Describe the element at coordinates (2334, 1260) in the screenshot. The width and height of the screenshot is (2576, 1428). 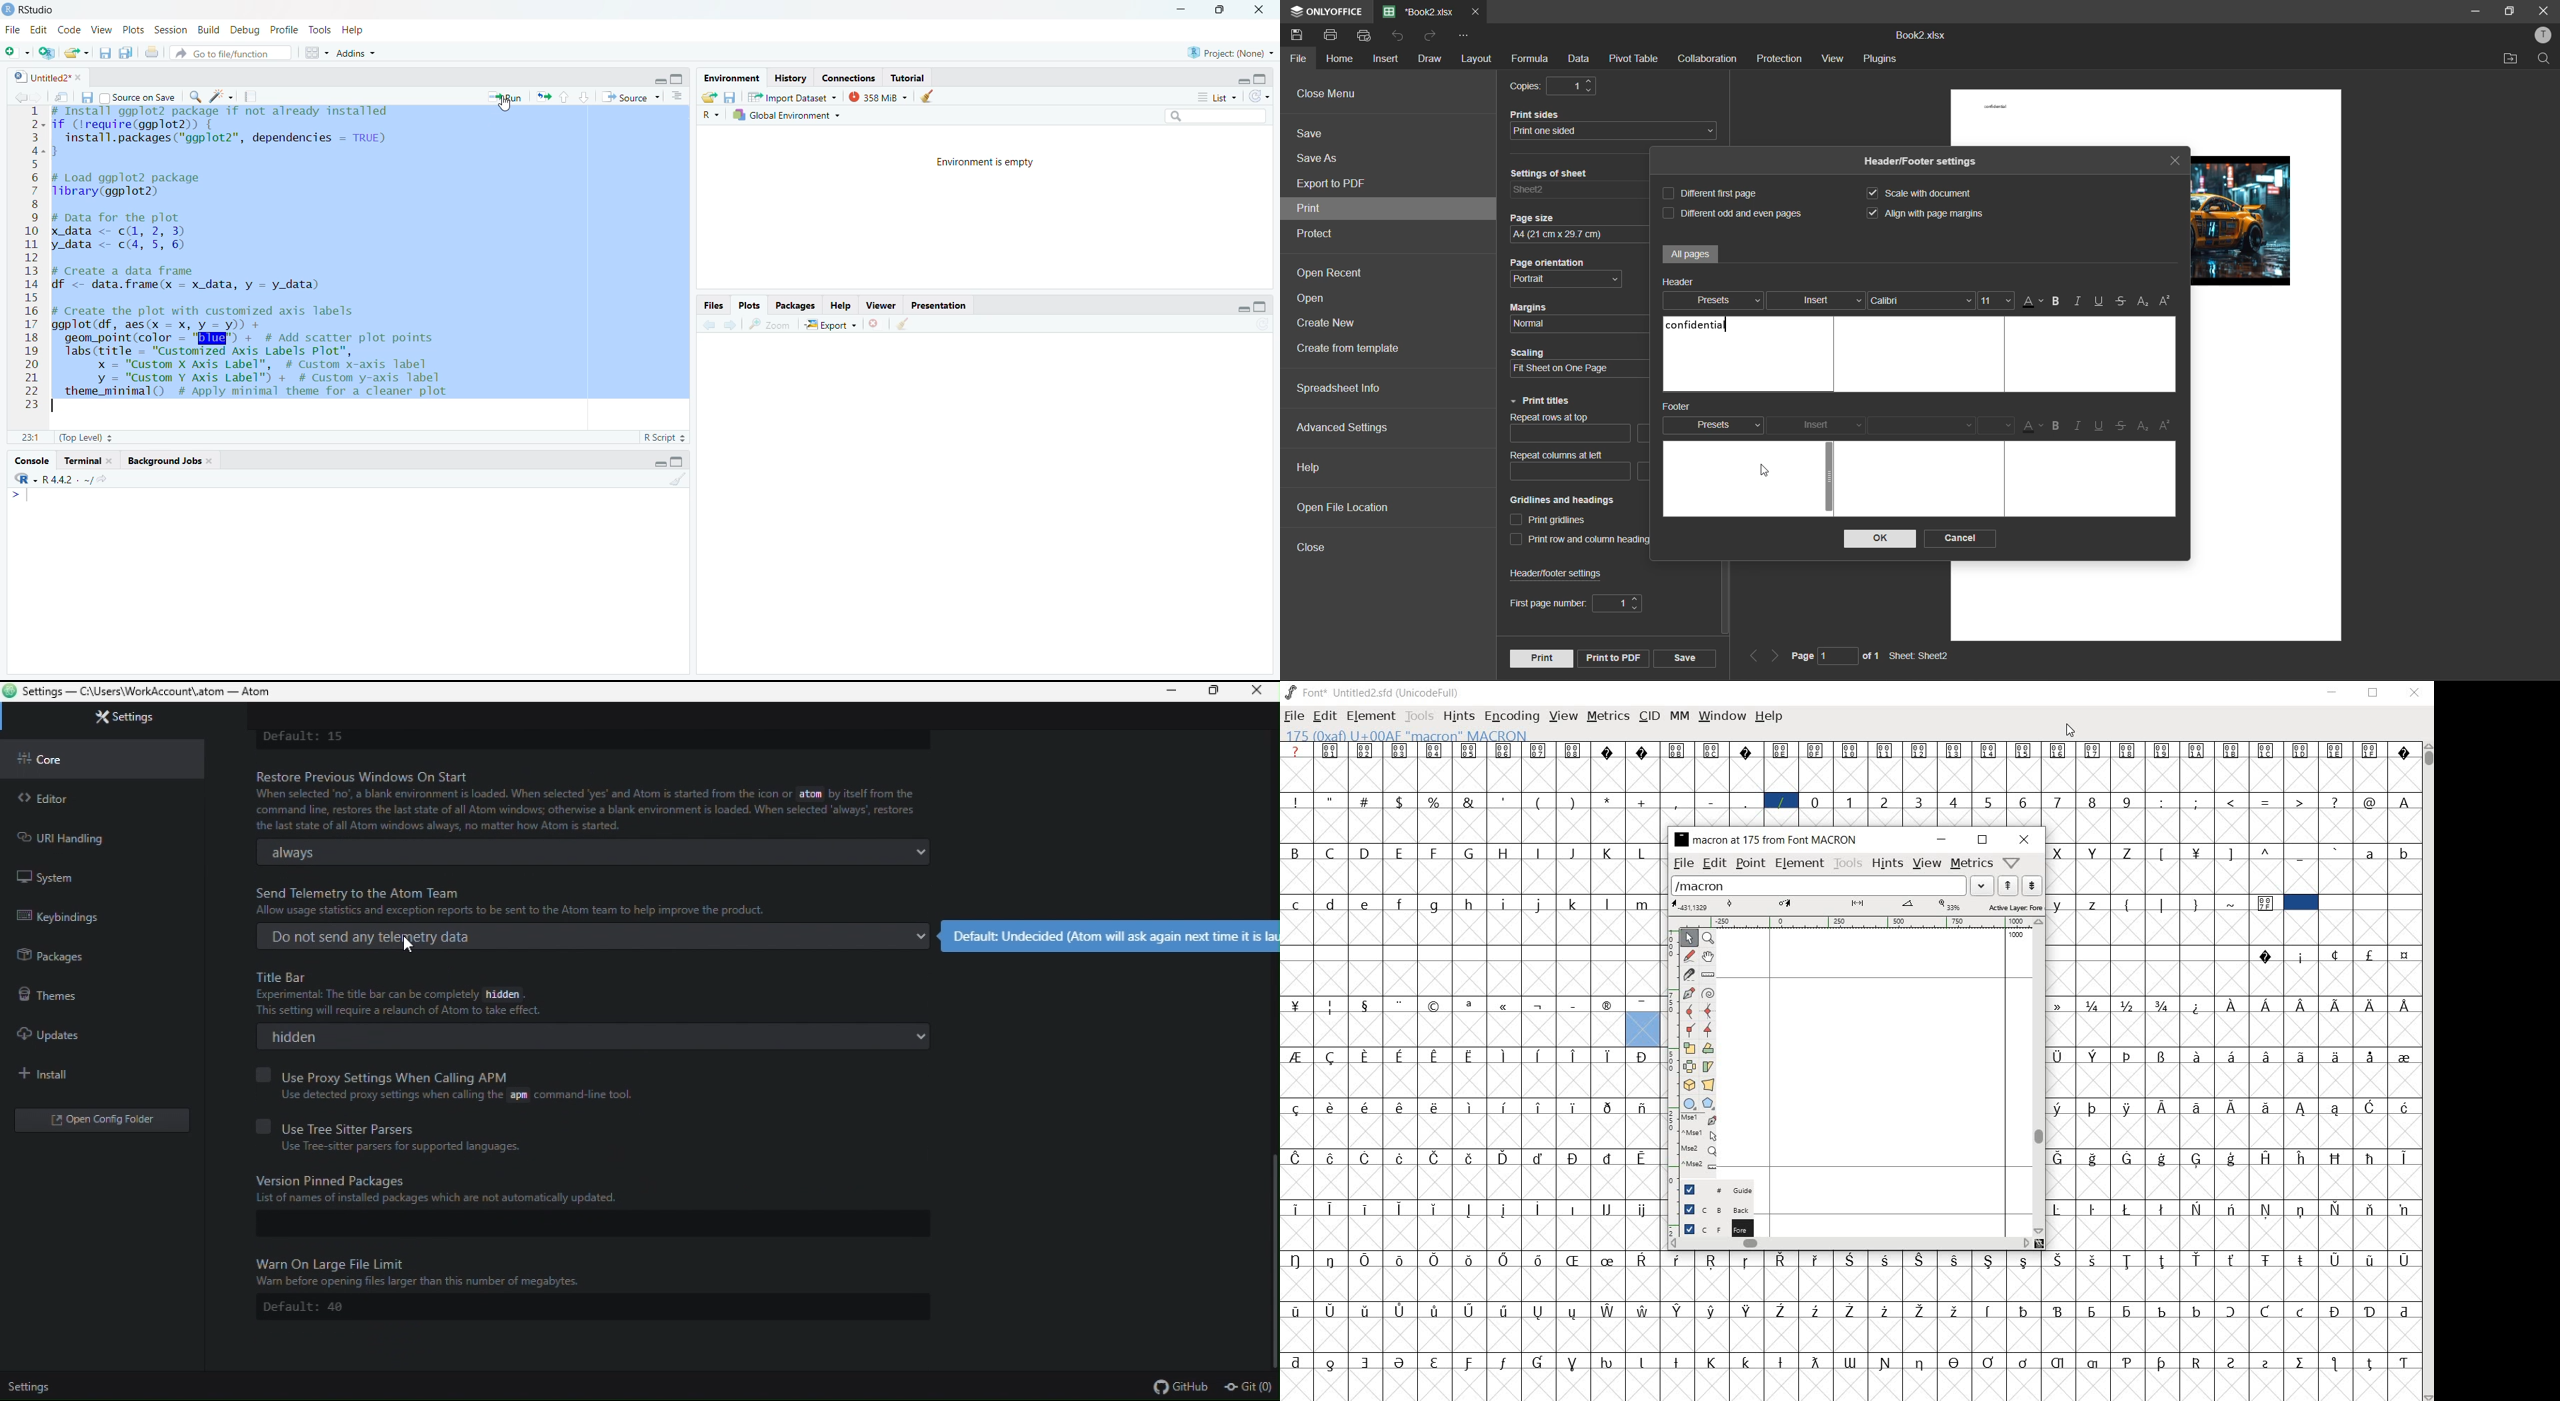
I see `` at that location.